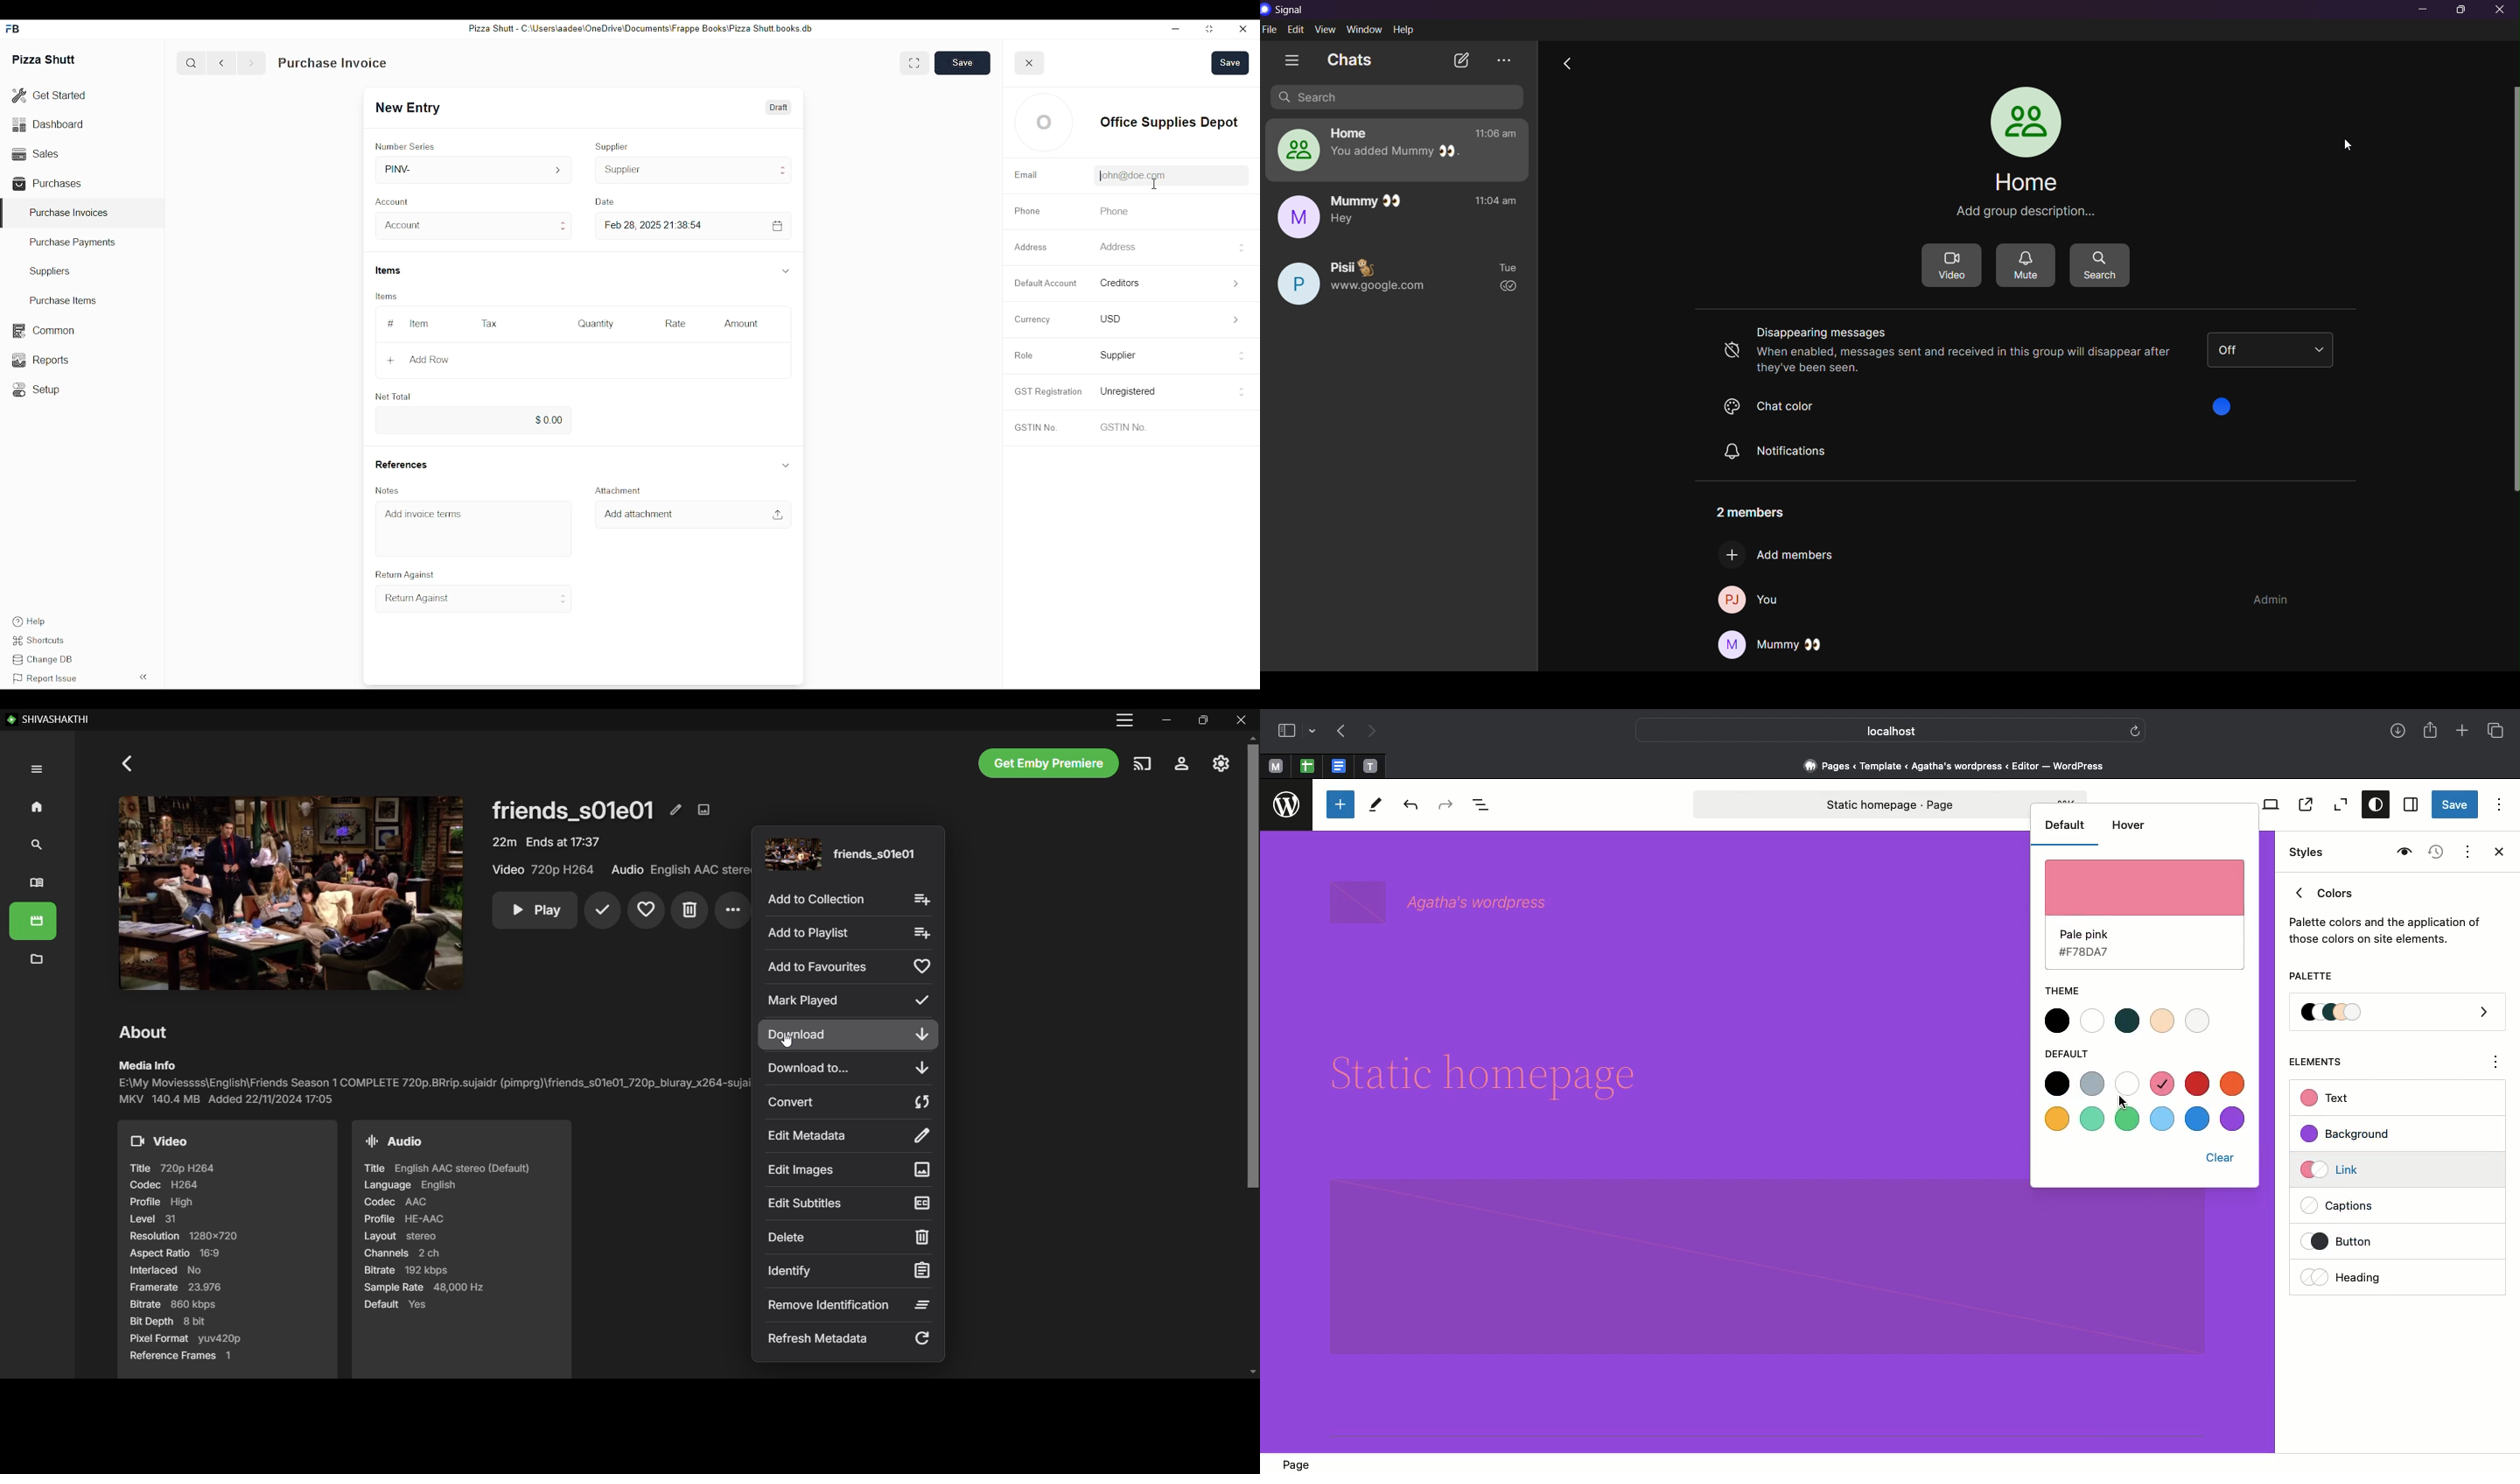 The height and width of the screenshot is (1484, 2520). What do you see at coordinates (1240, 392) in the screenshot?
I see `buttons` at bounding box center [1240, 392].